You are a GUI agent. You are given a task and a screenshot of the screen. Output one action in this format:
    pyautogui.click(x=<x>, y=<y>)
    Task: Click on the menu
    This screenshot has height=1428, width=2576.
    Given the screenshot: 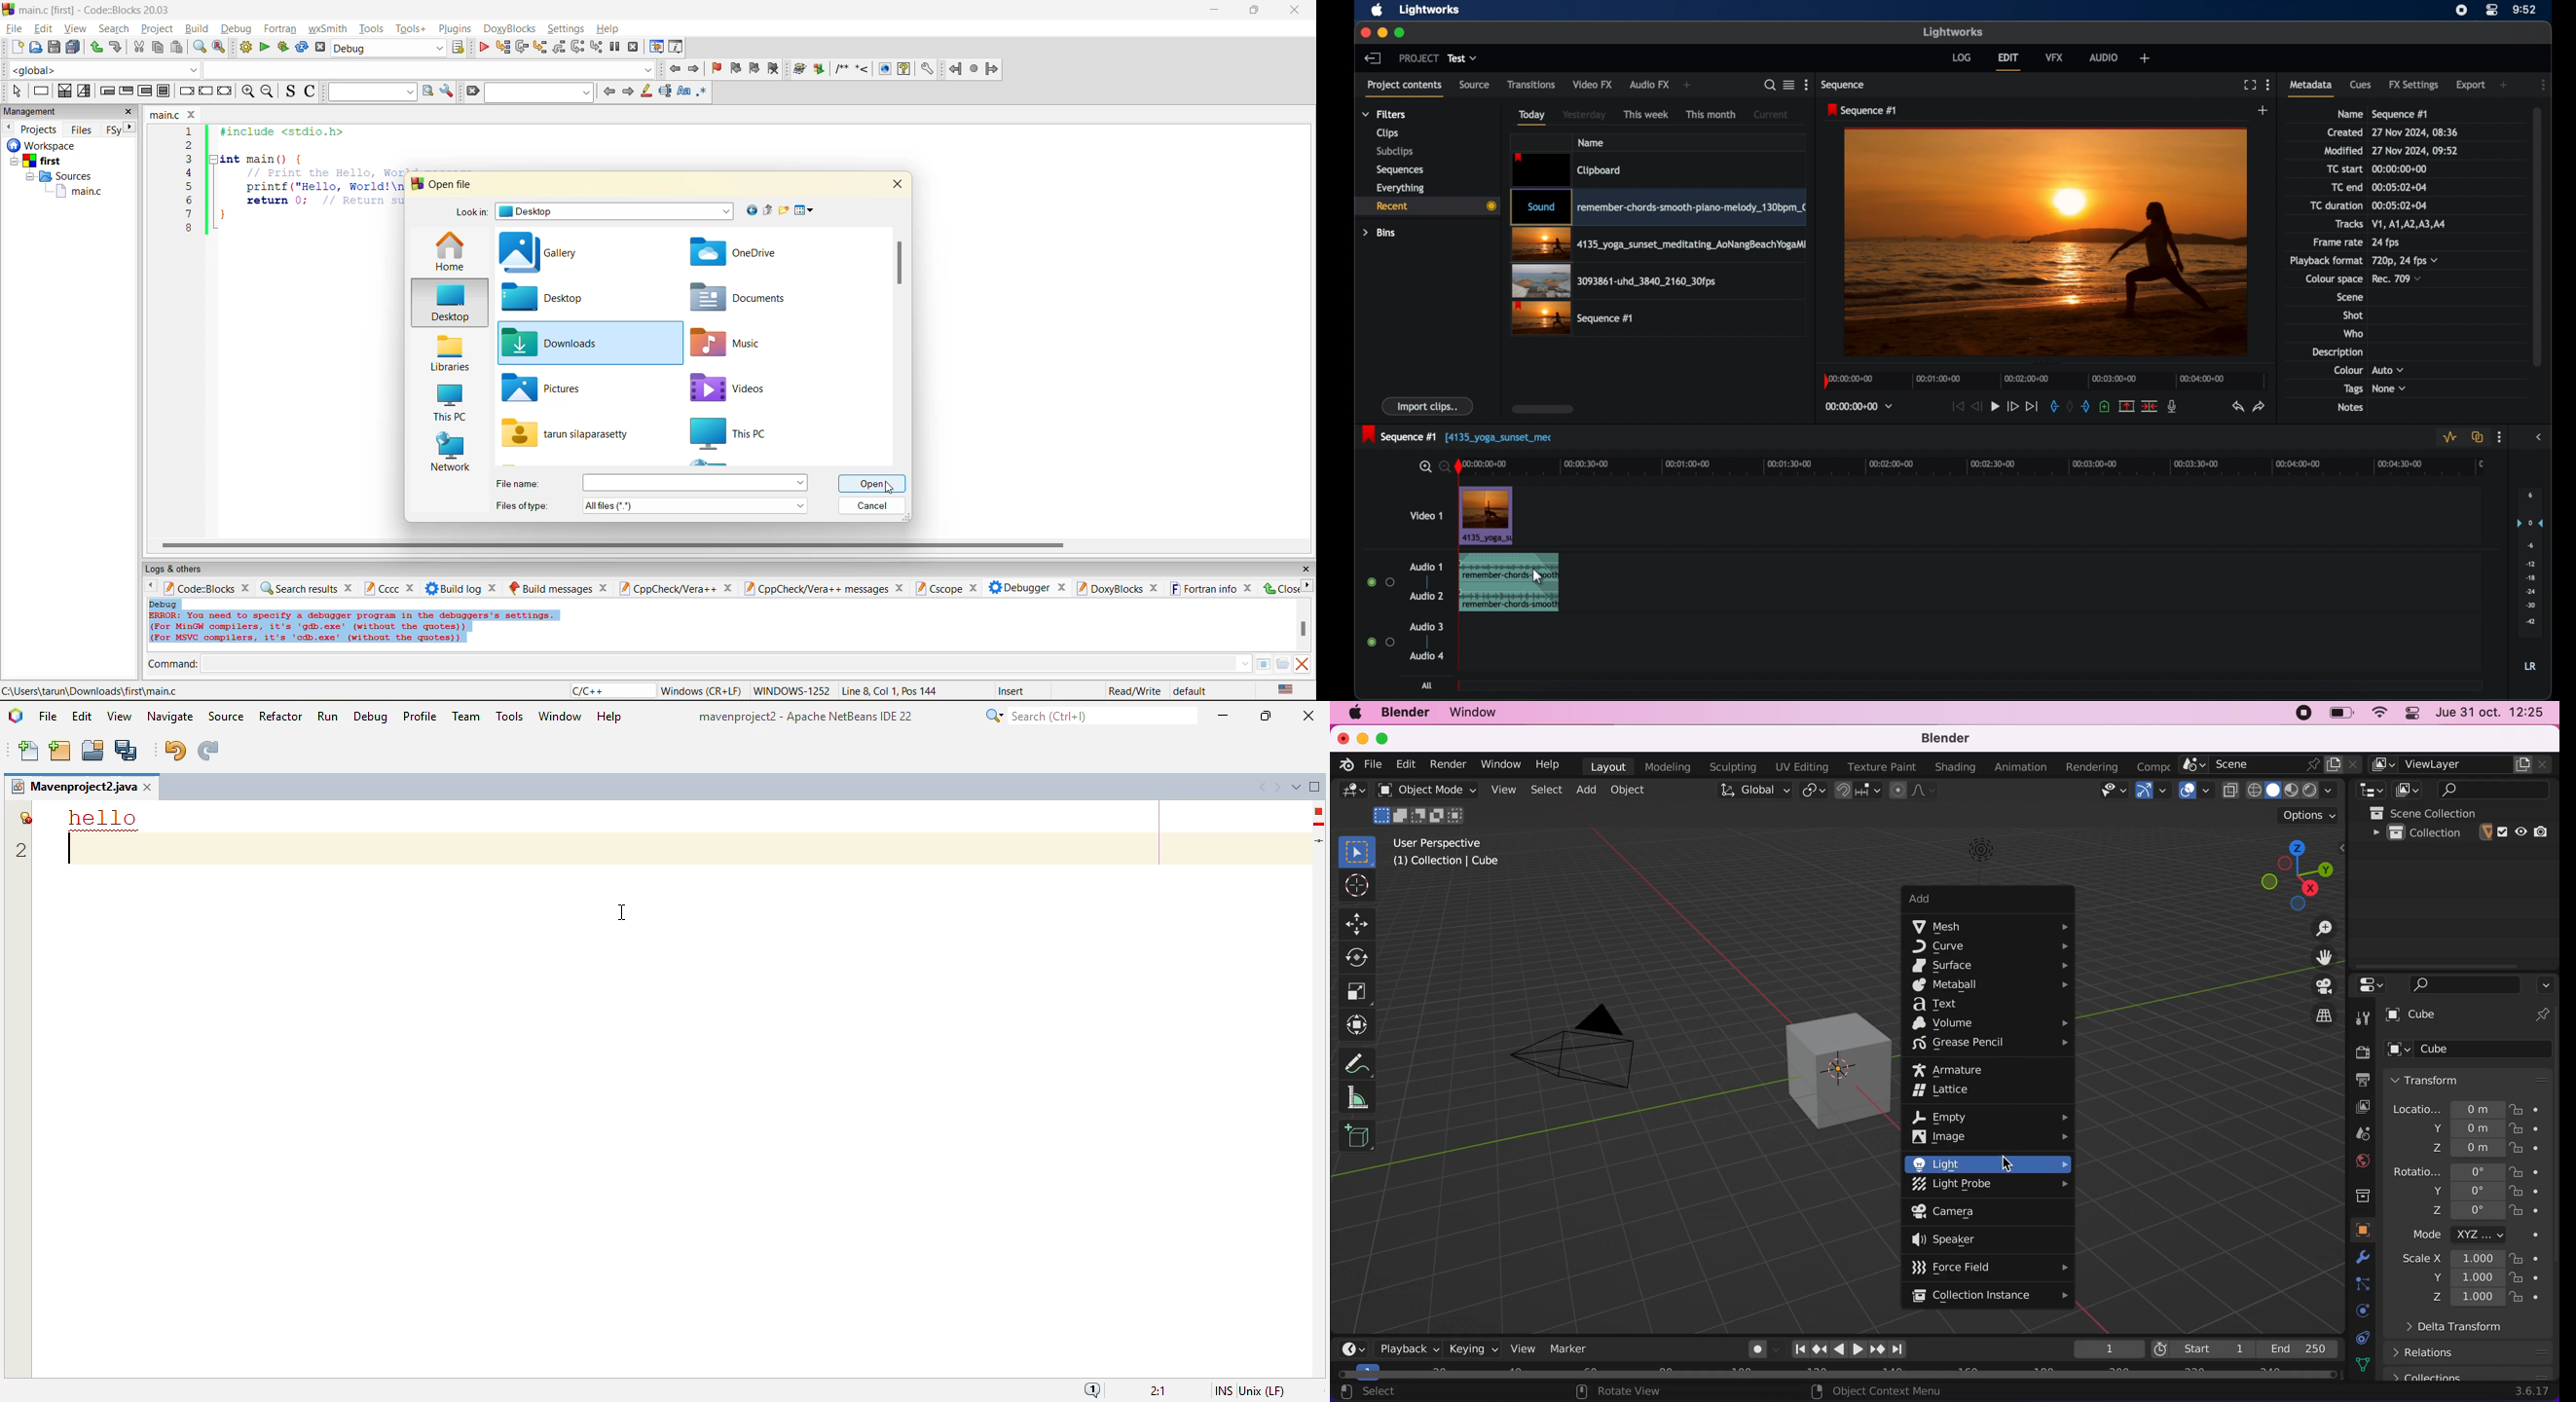 What is the action you would take?
    pyautogui.click(x=695, y=483)
    